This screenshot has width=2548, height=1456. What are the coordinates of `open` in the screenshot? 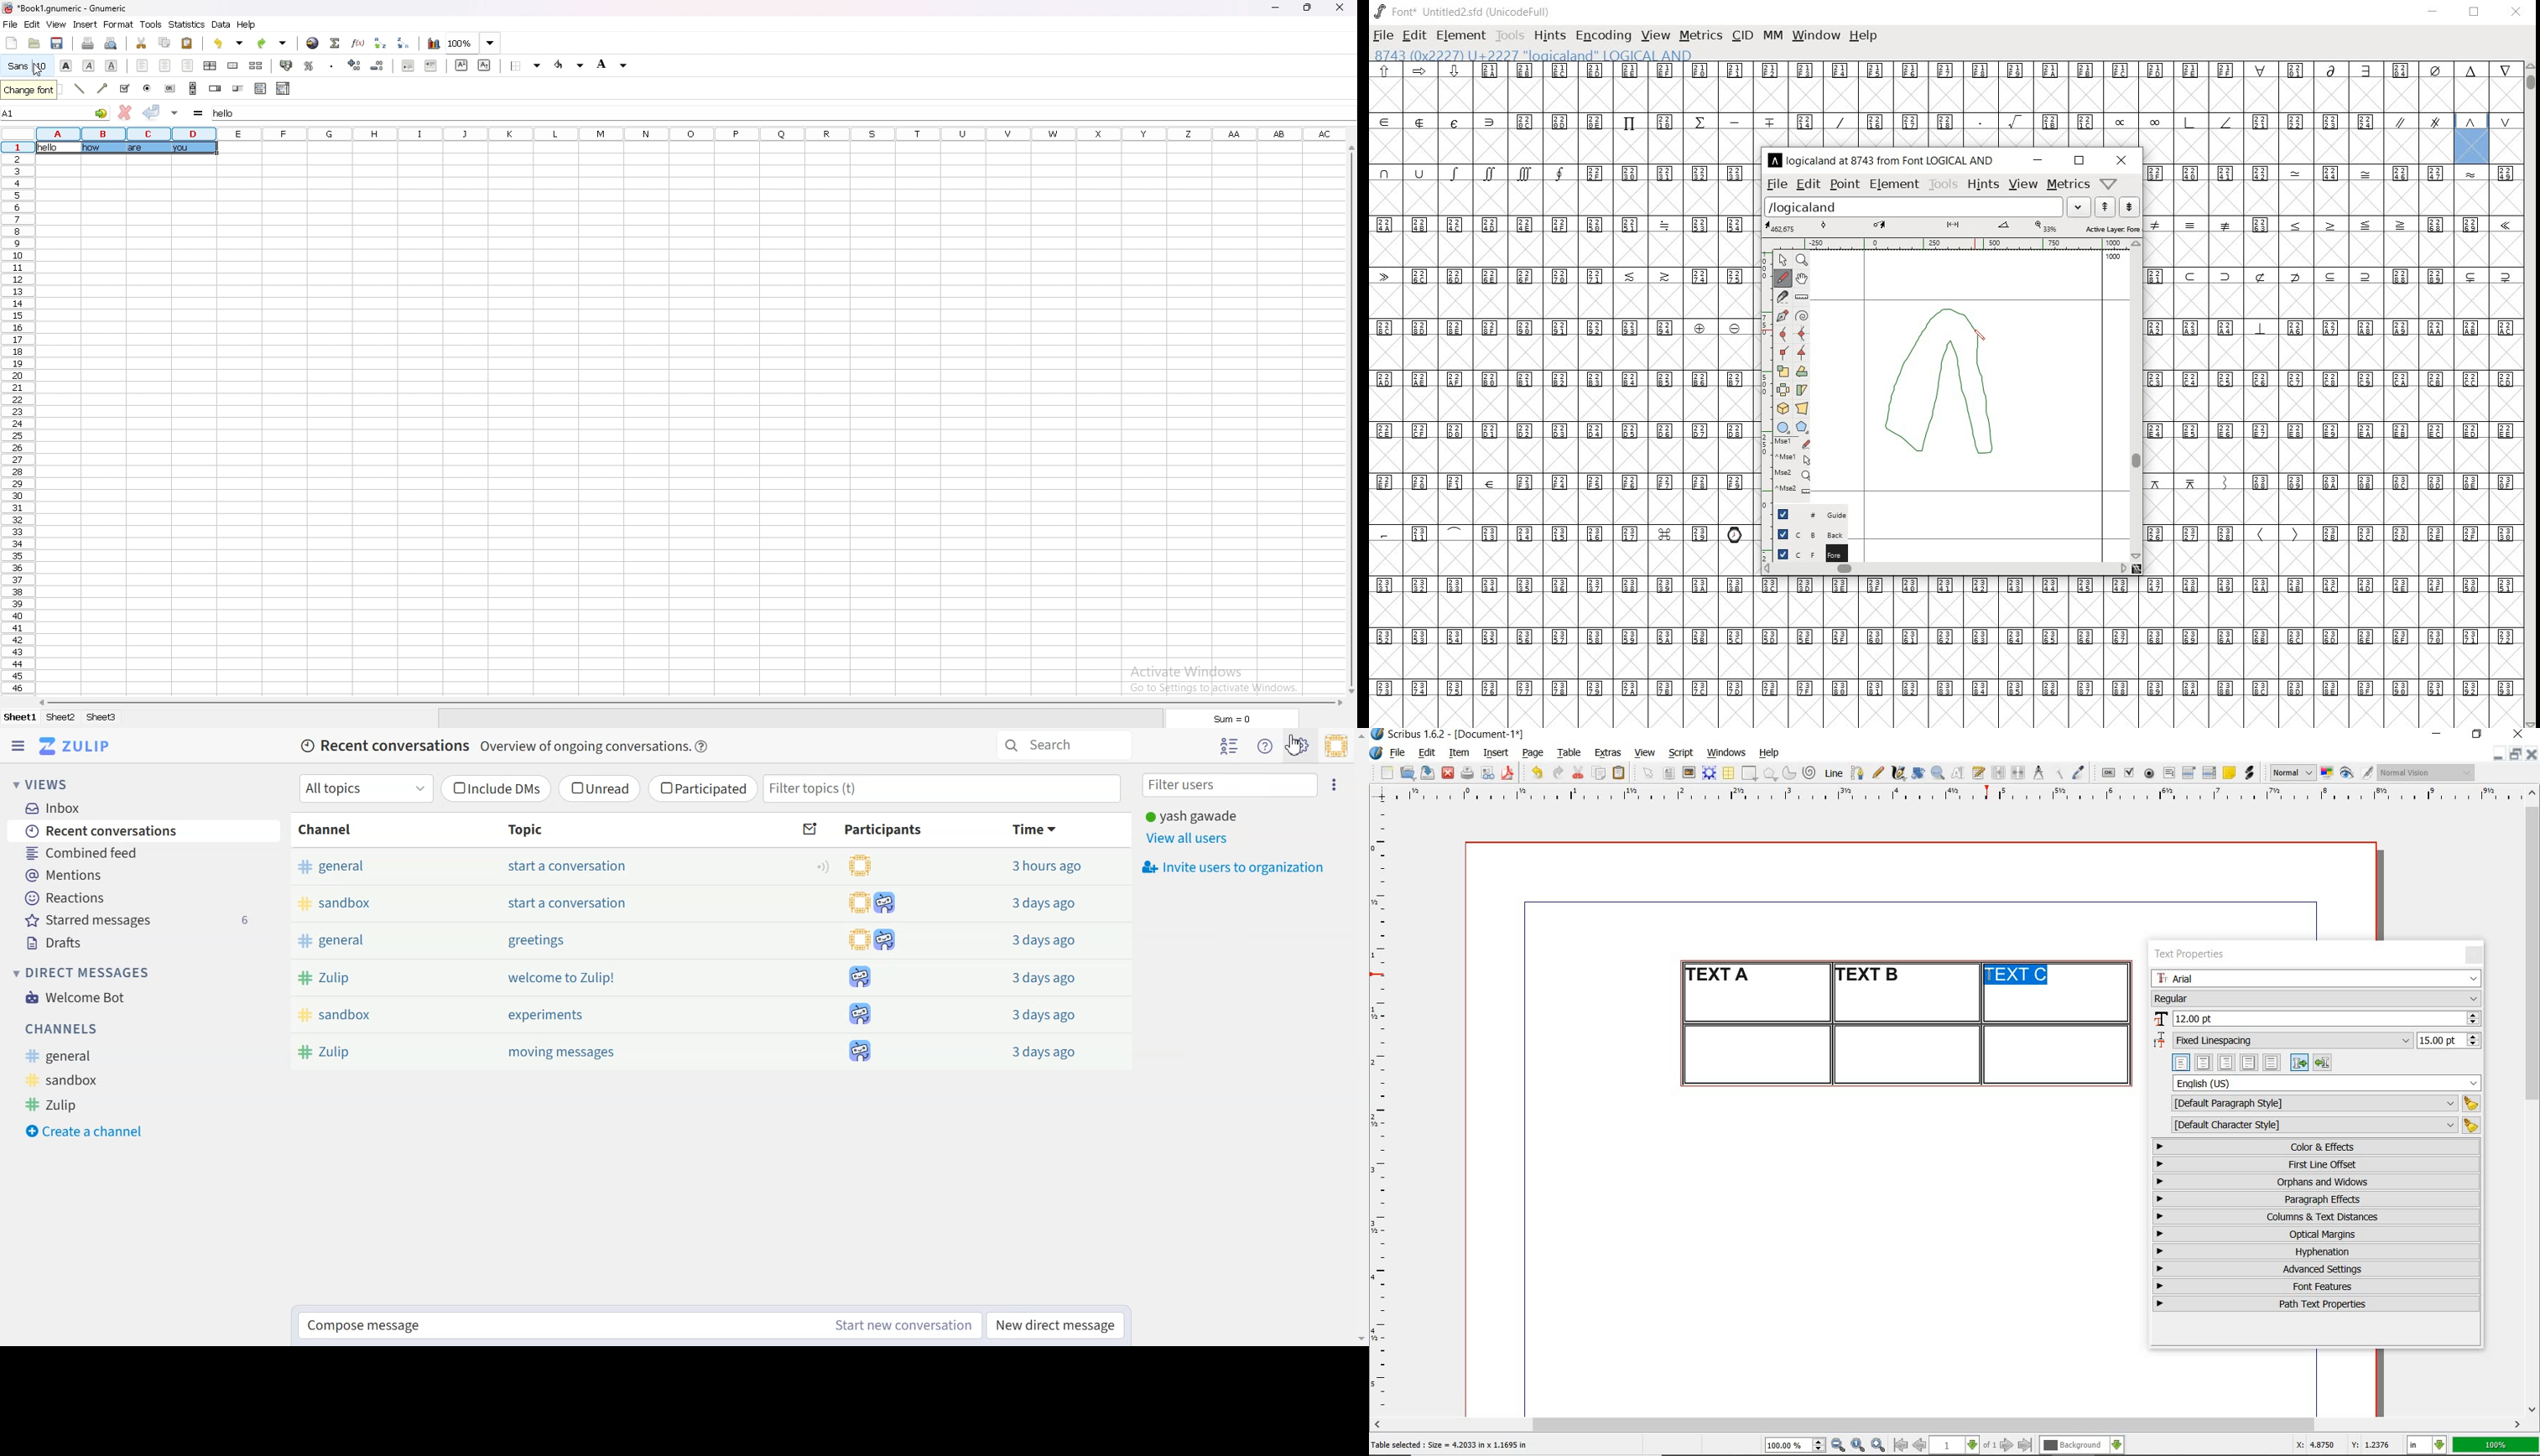 It's located at (34, 42).